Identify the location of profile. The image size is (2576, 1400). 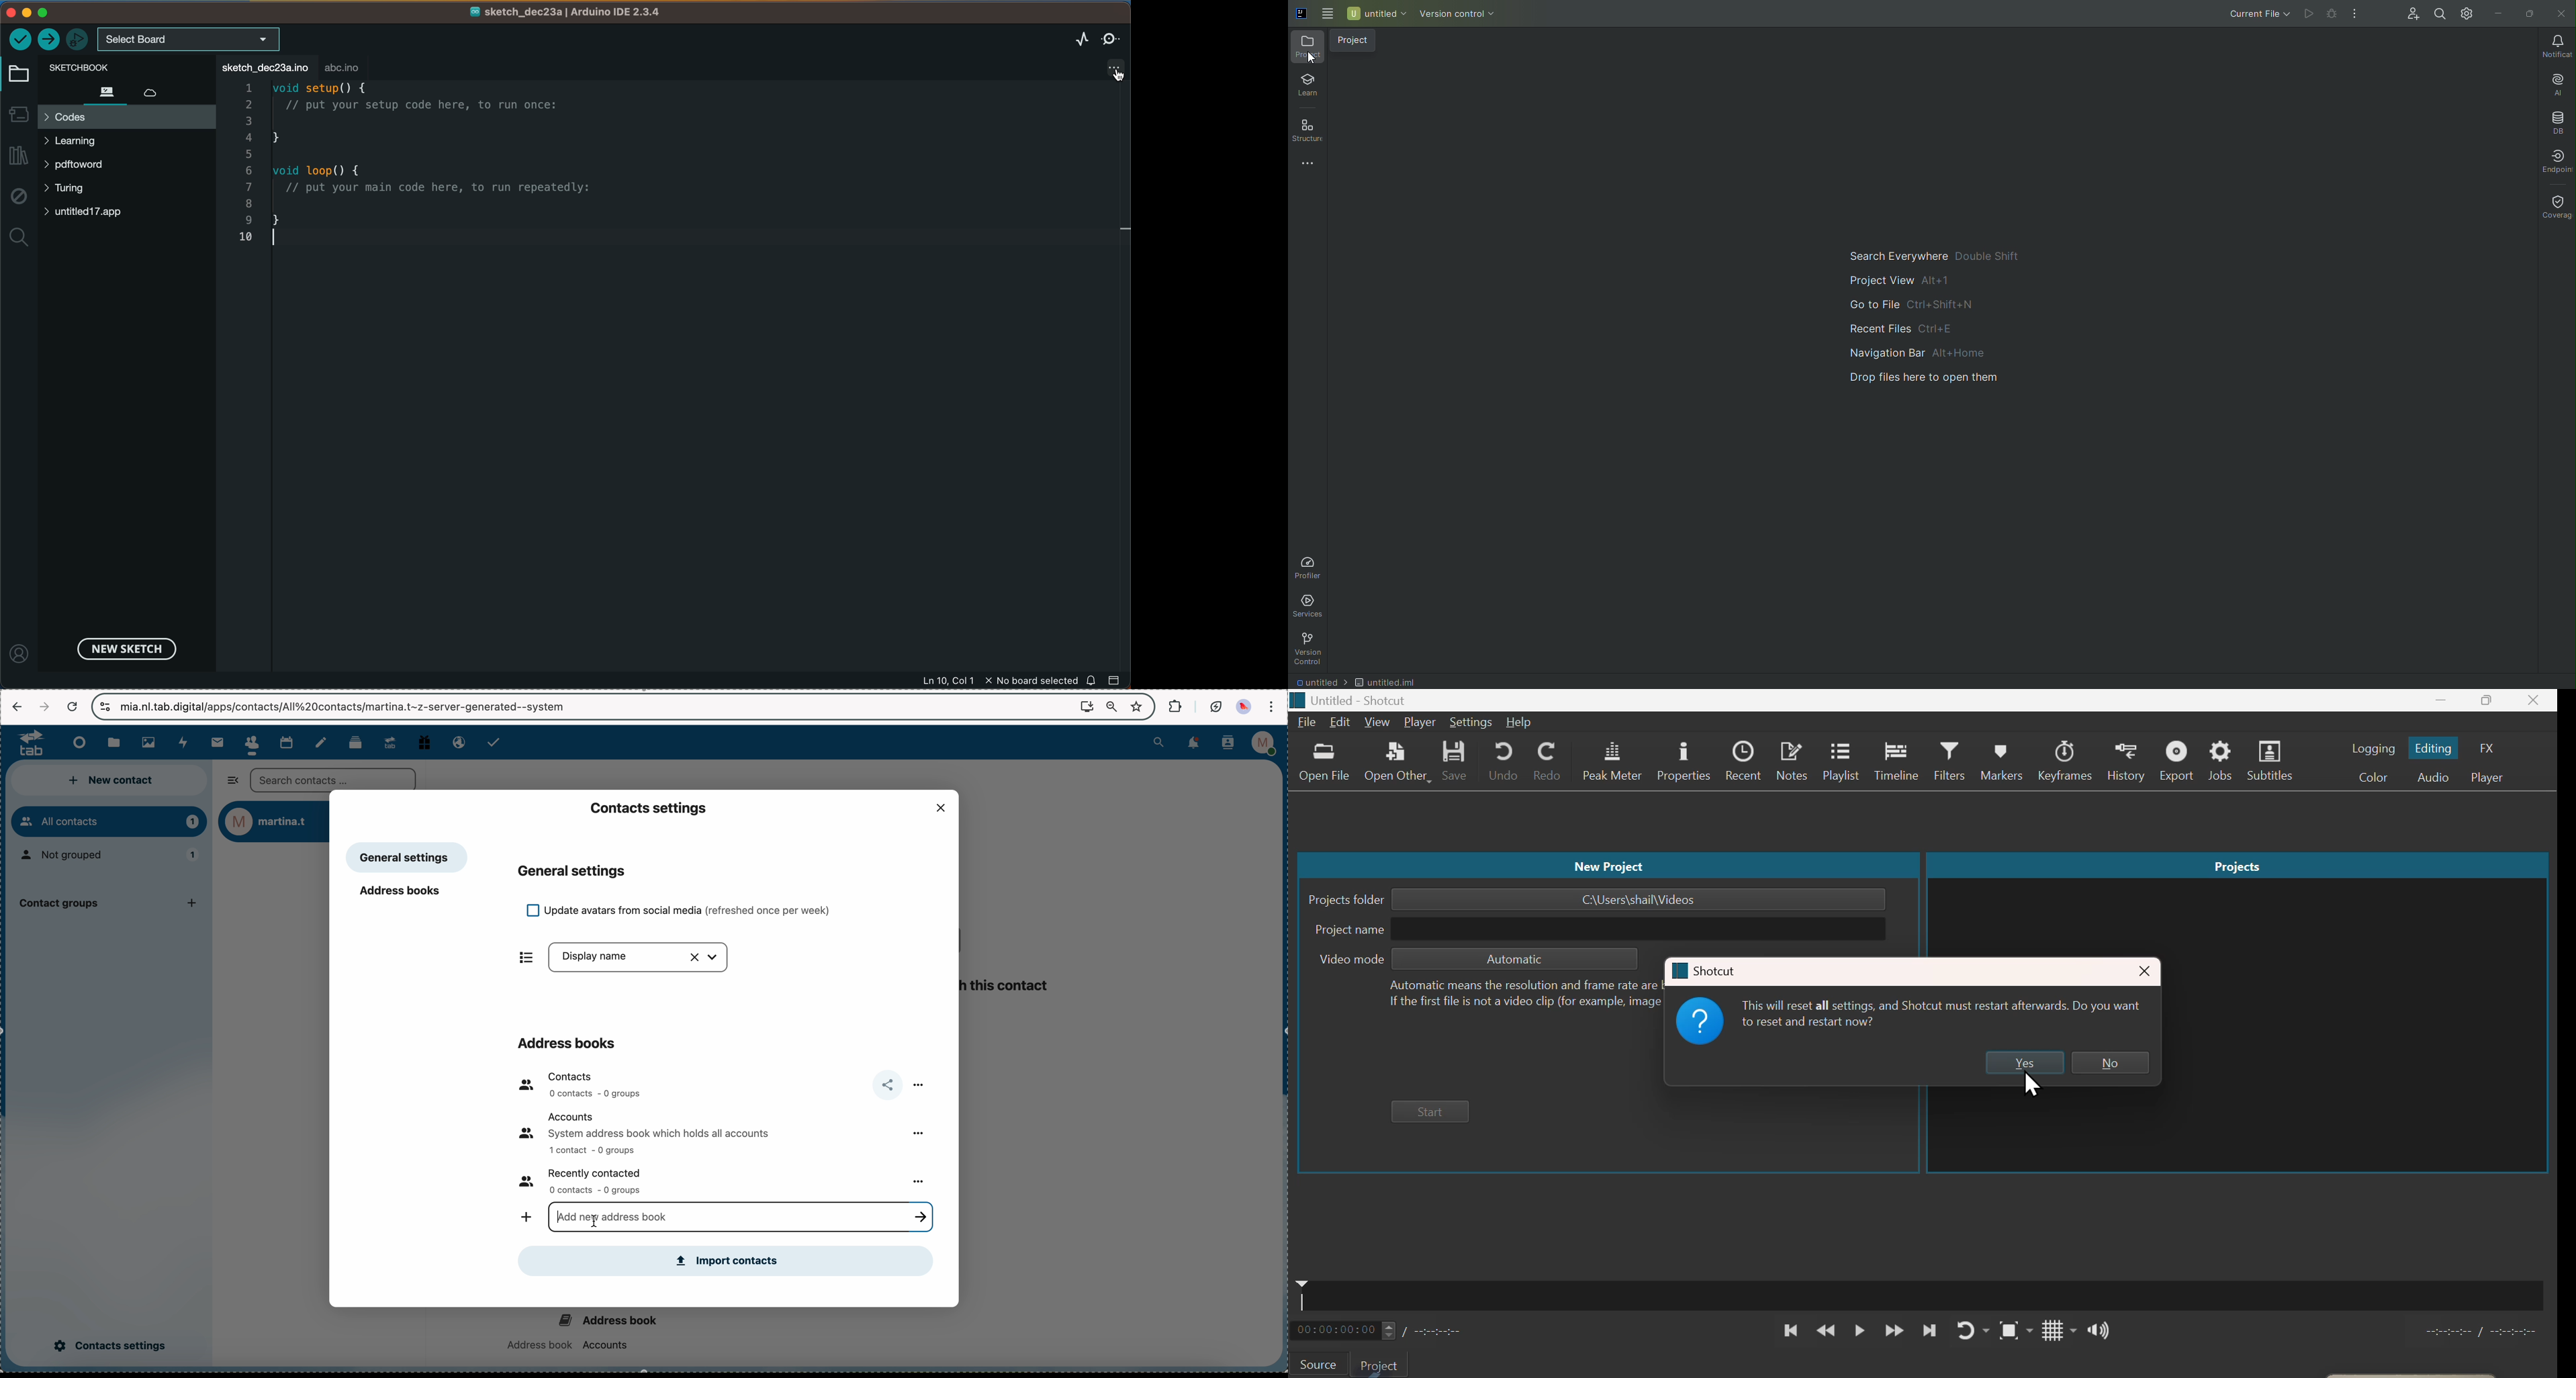
(1263, 743).